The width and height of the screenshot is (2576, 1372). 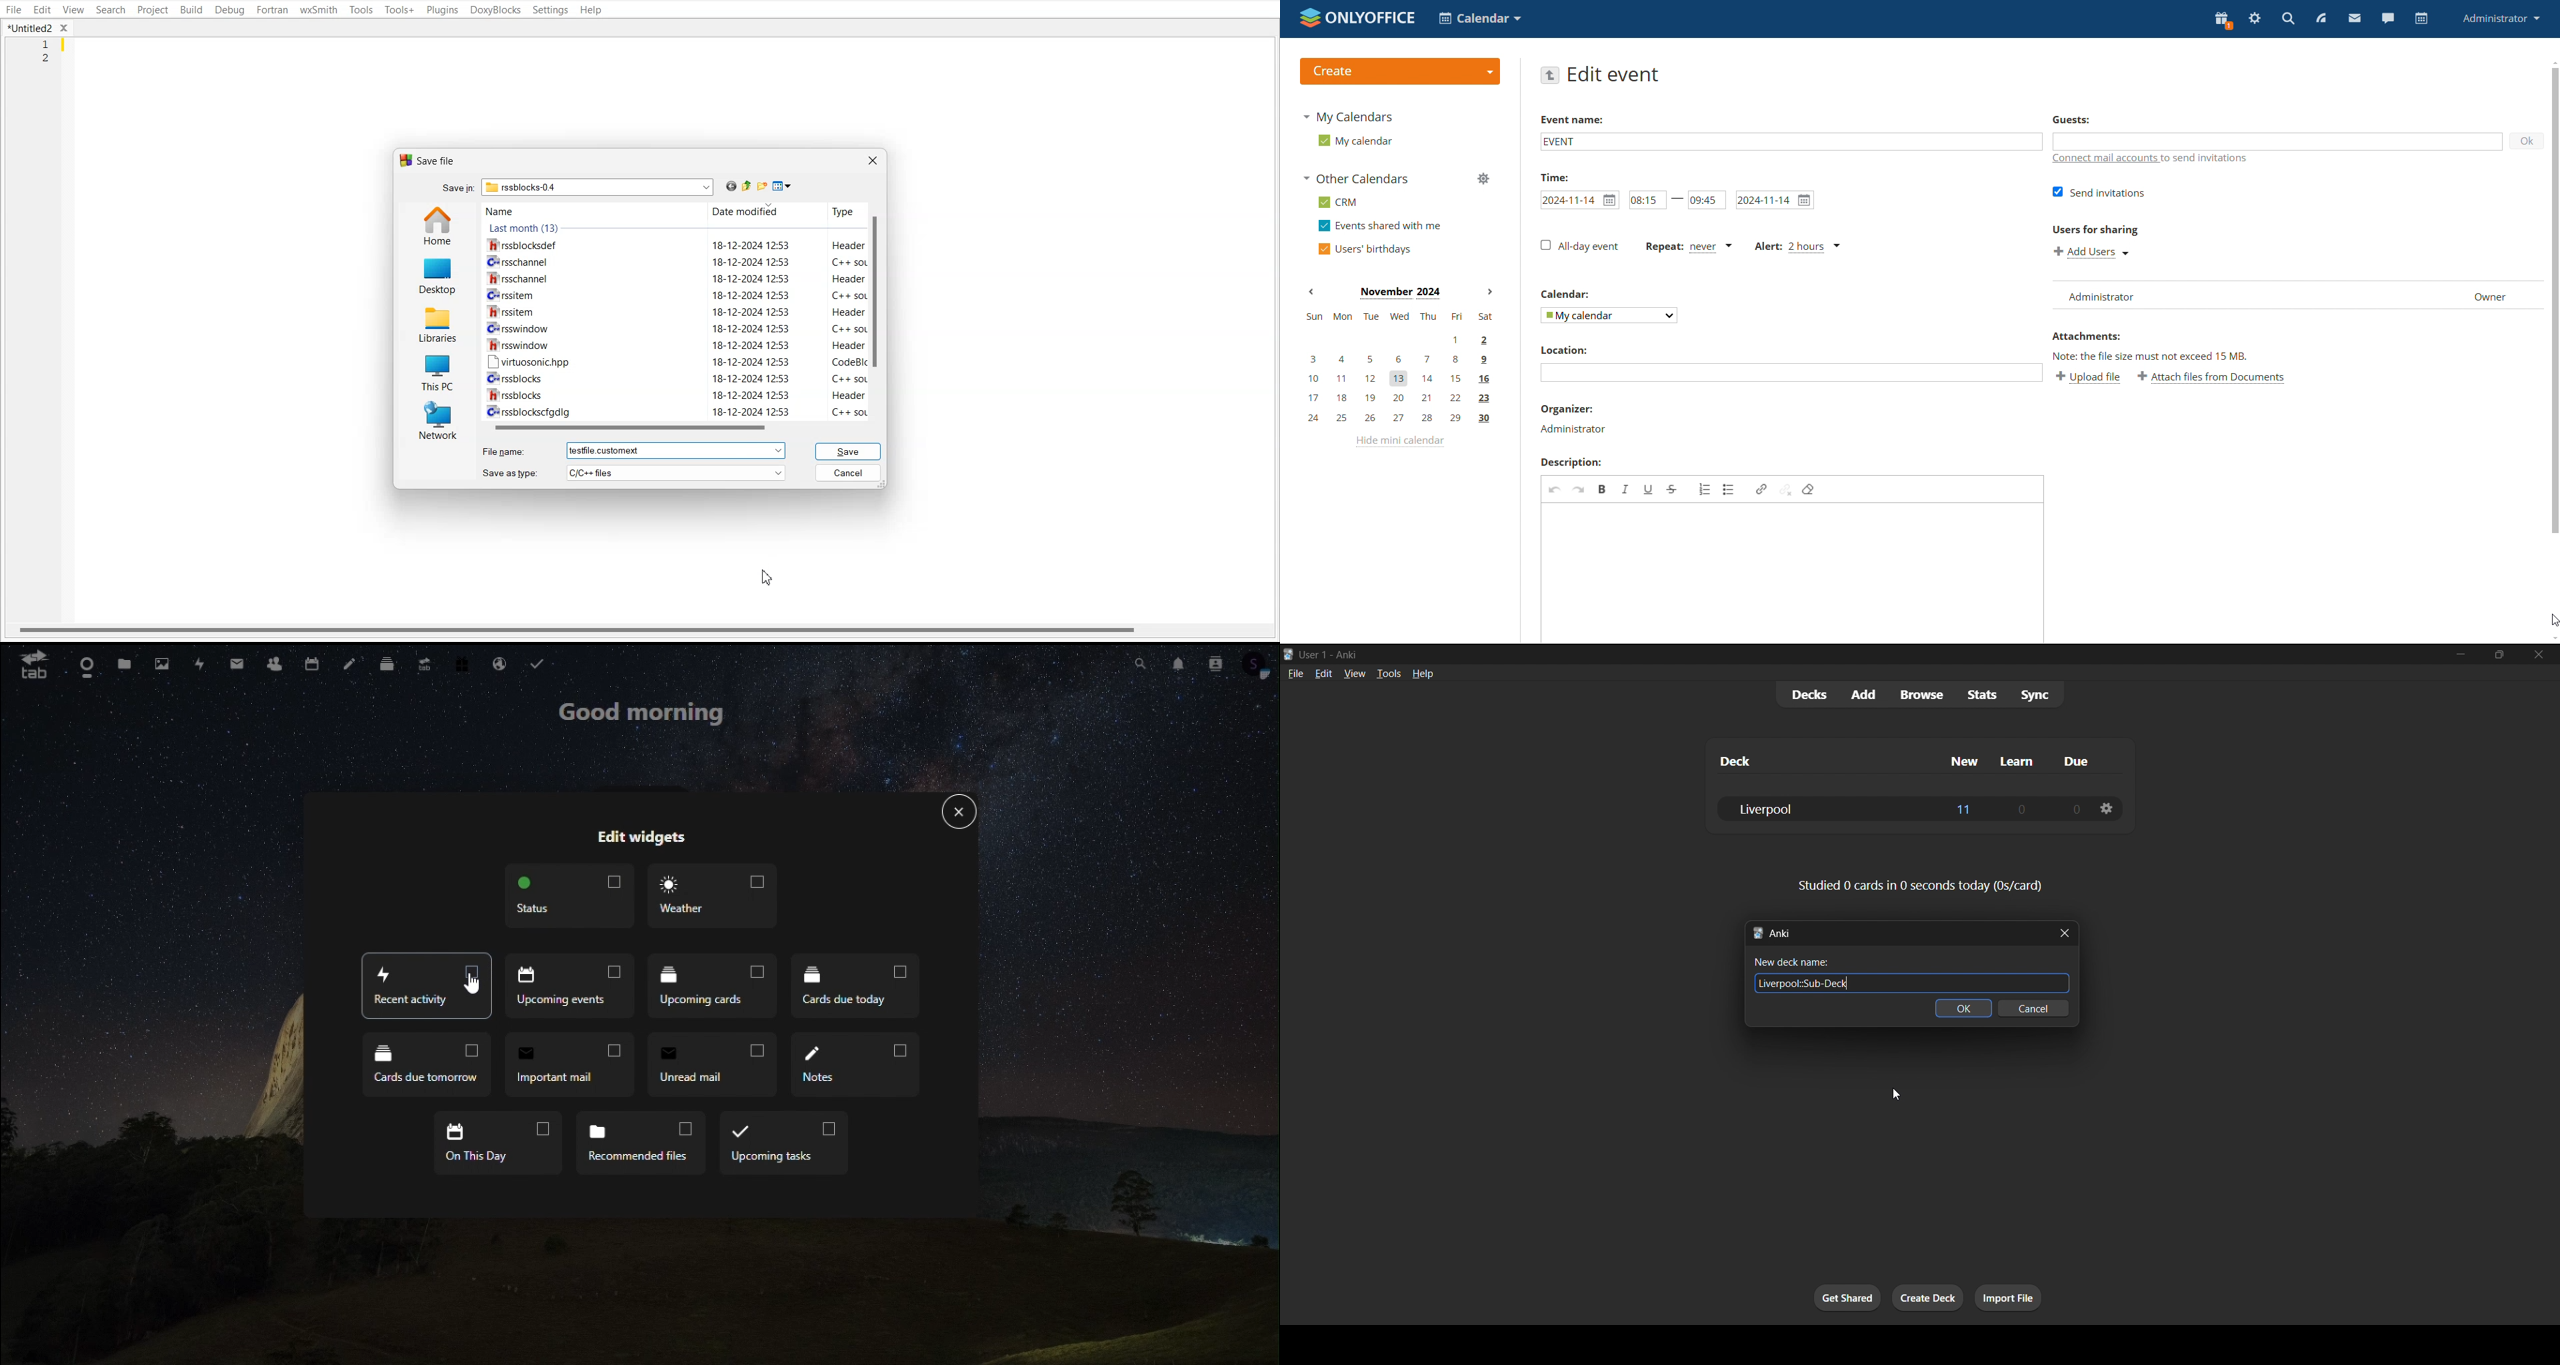 What do you see at coordinates (73, 10) in the screenshot?
I see `View` at bounding box center [73, 10].